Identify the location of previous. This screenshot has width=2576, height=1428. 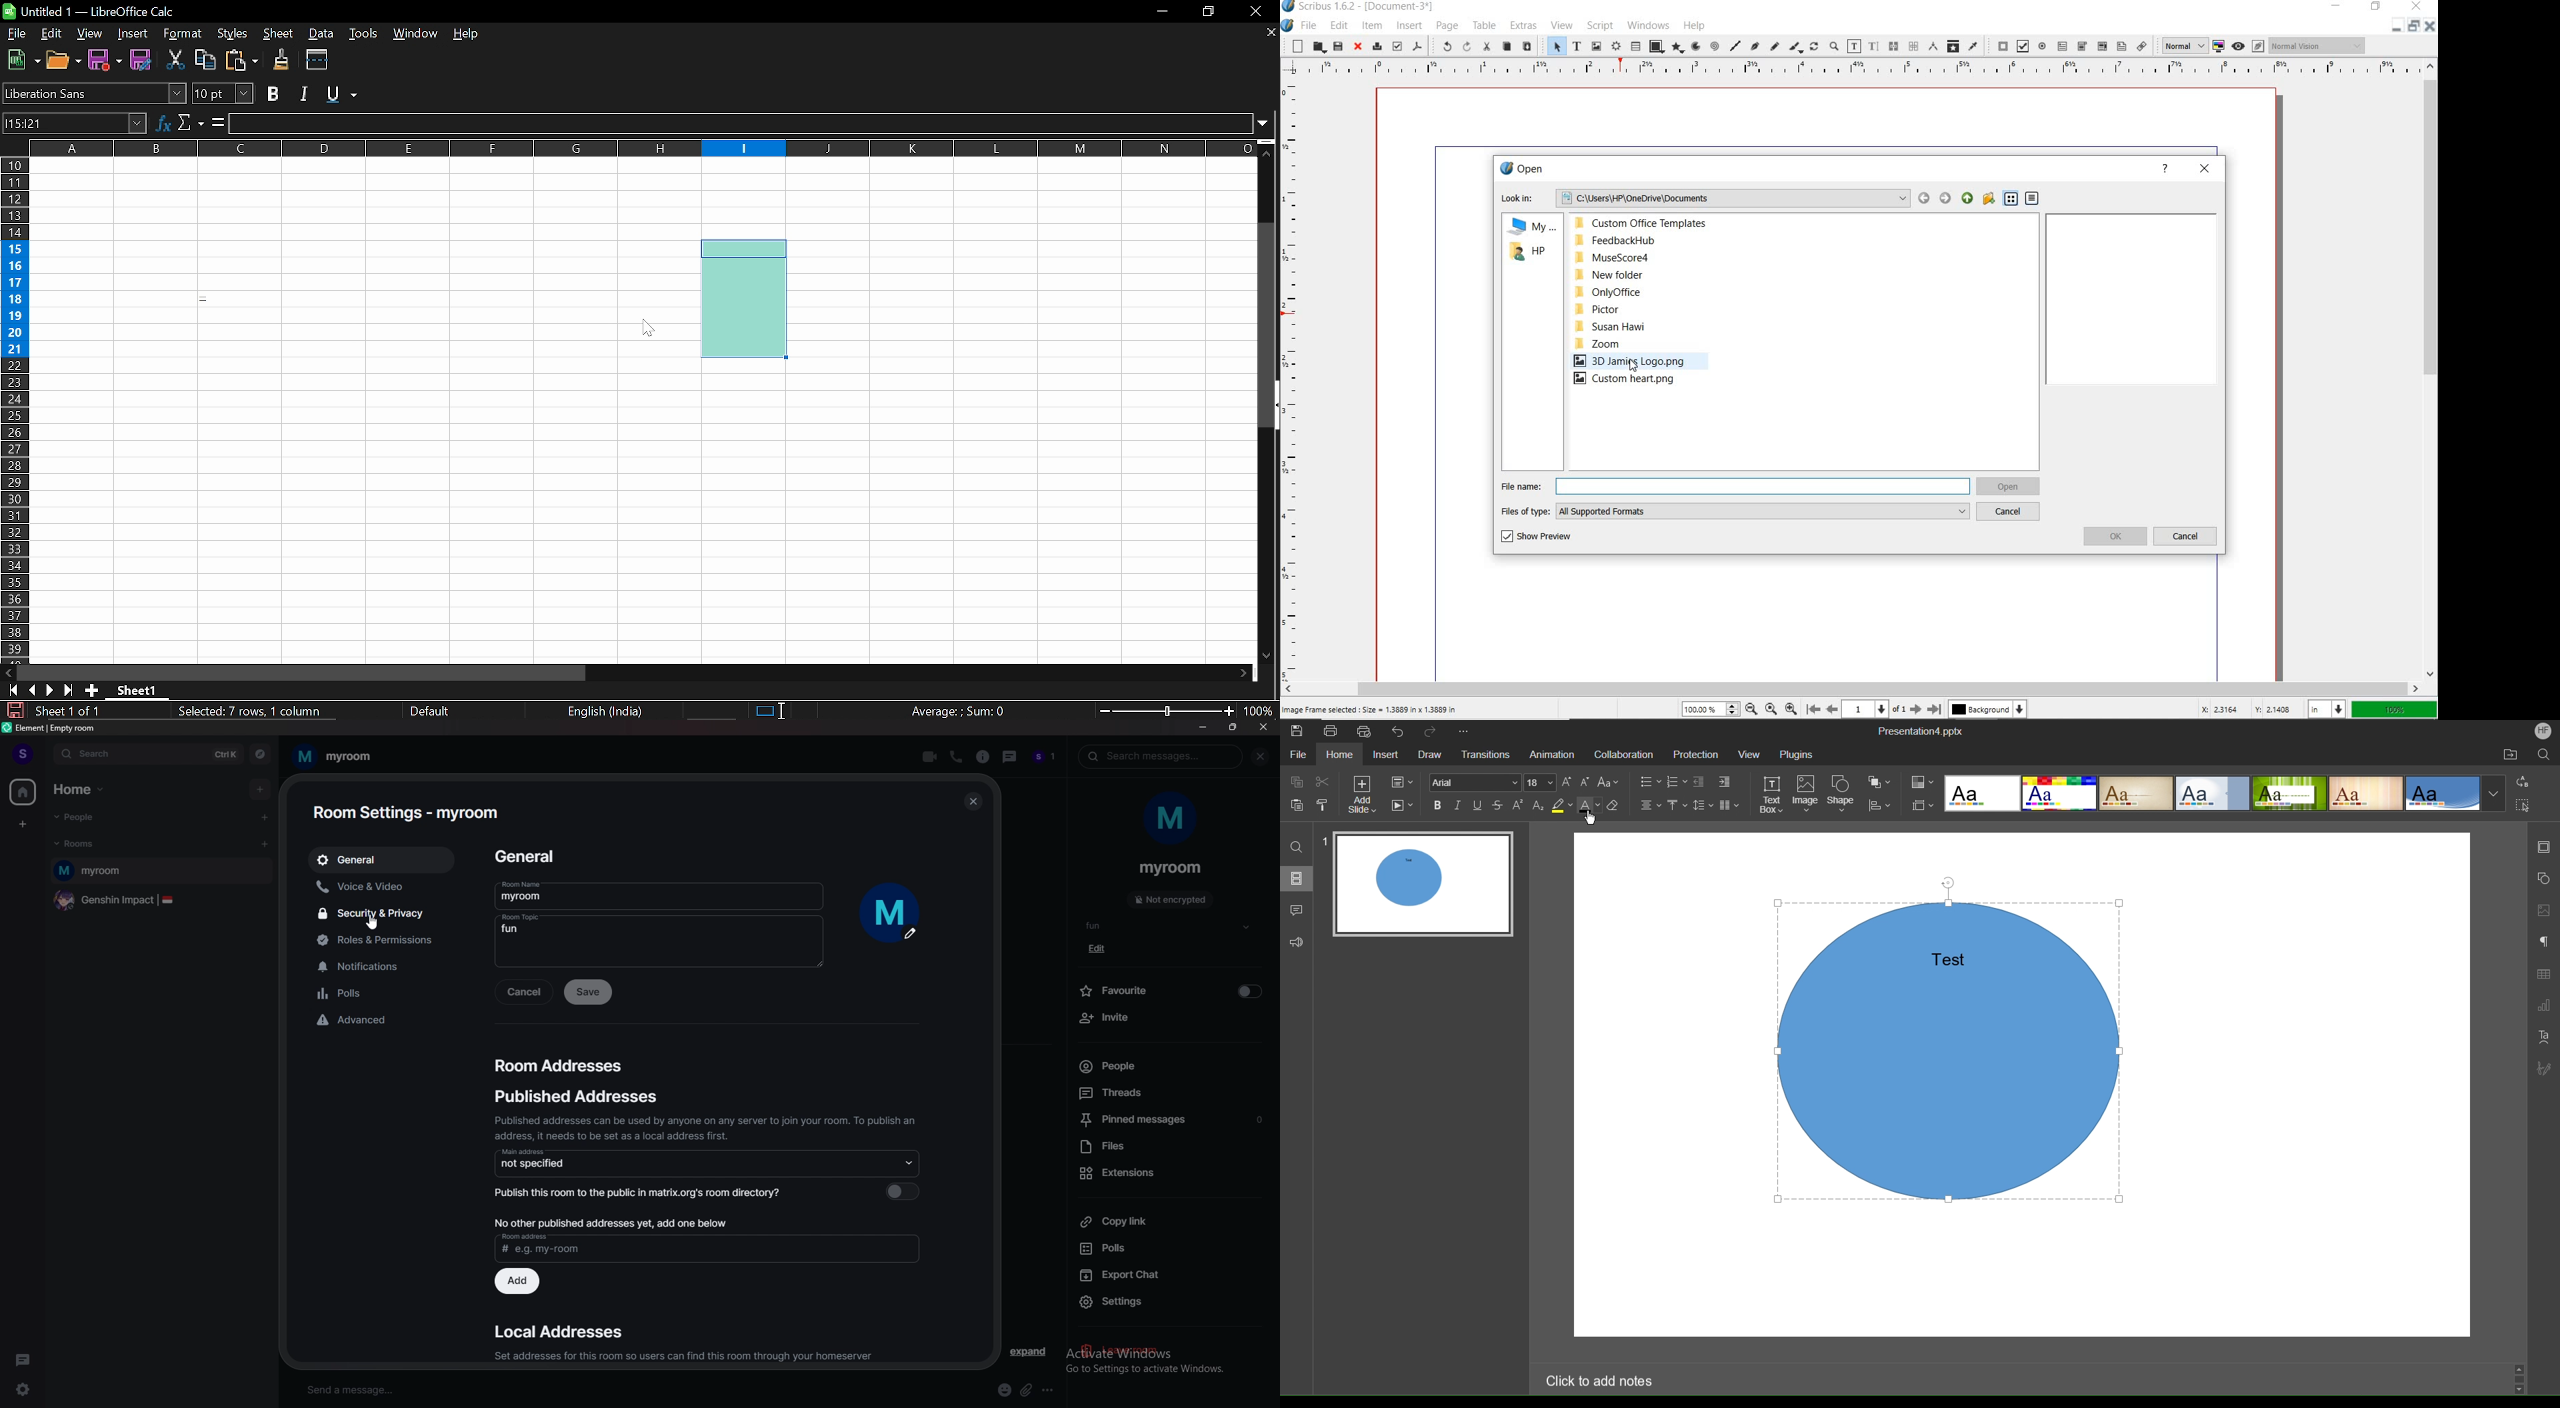
(1833, 710).